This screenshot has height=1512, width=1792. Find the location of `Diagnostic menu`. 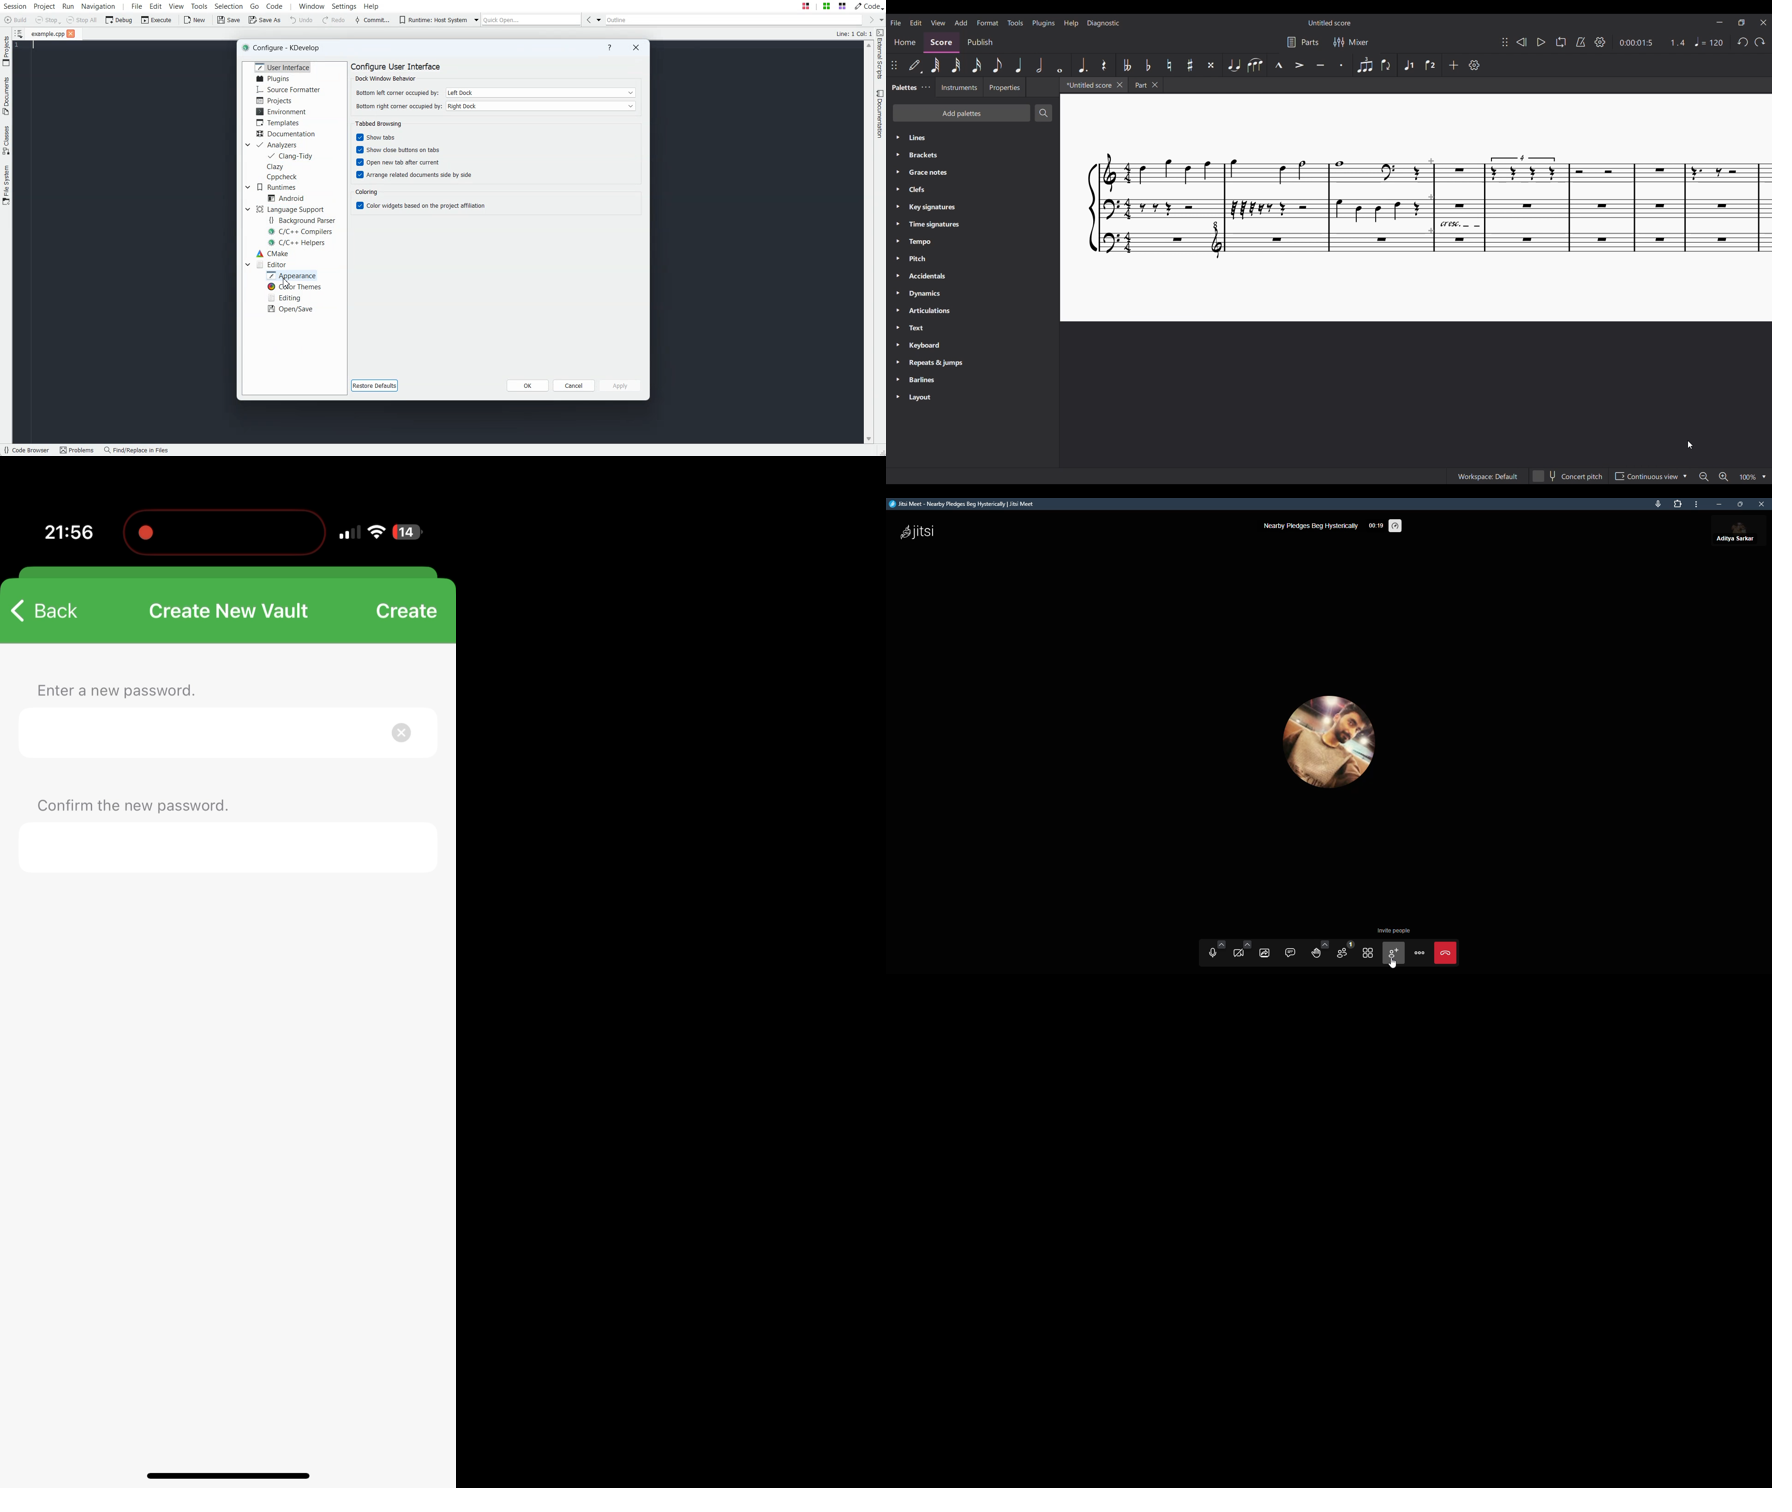

Diagnostic menu is located at coordinates (1103, 24).